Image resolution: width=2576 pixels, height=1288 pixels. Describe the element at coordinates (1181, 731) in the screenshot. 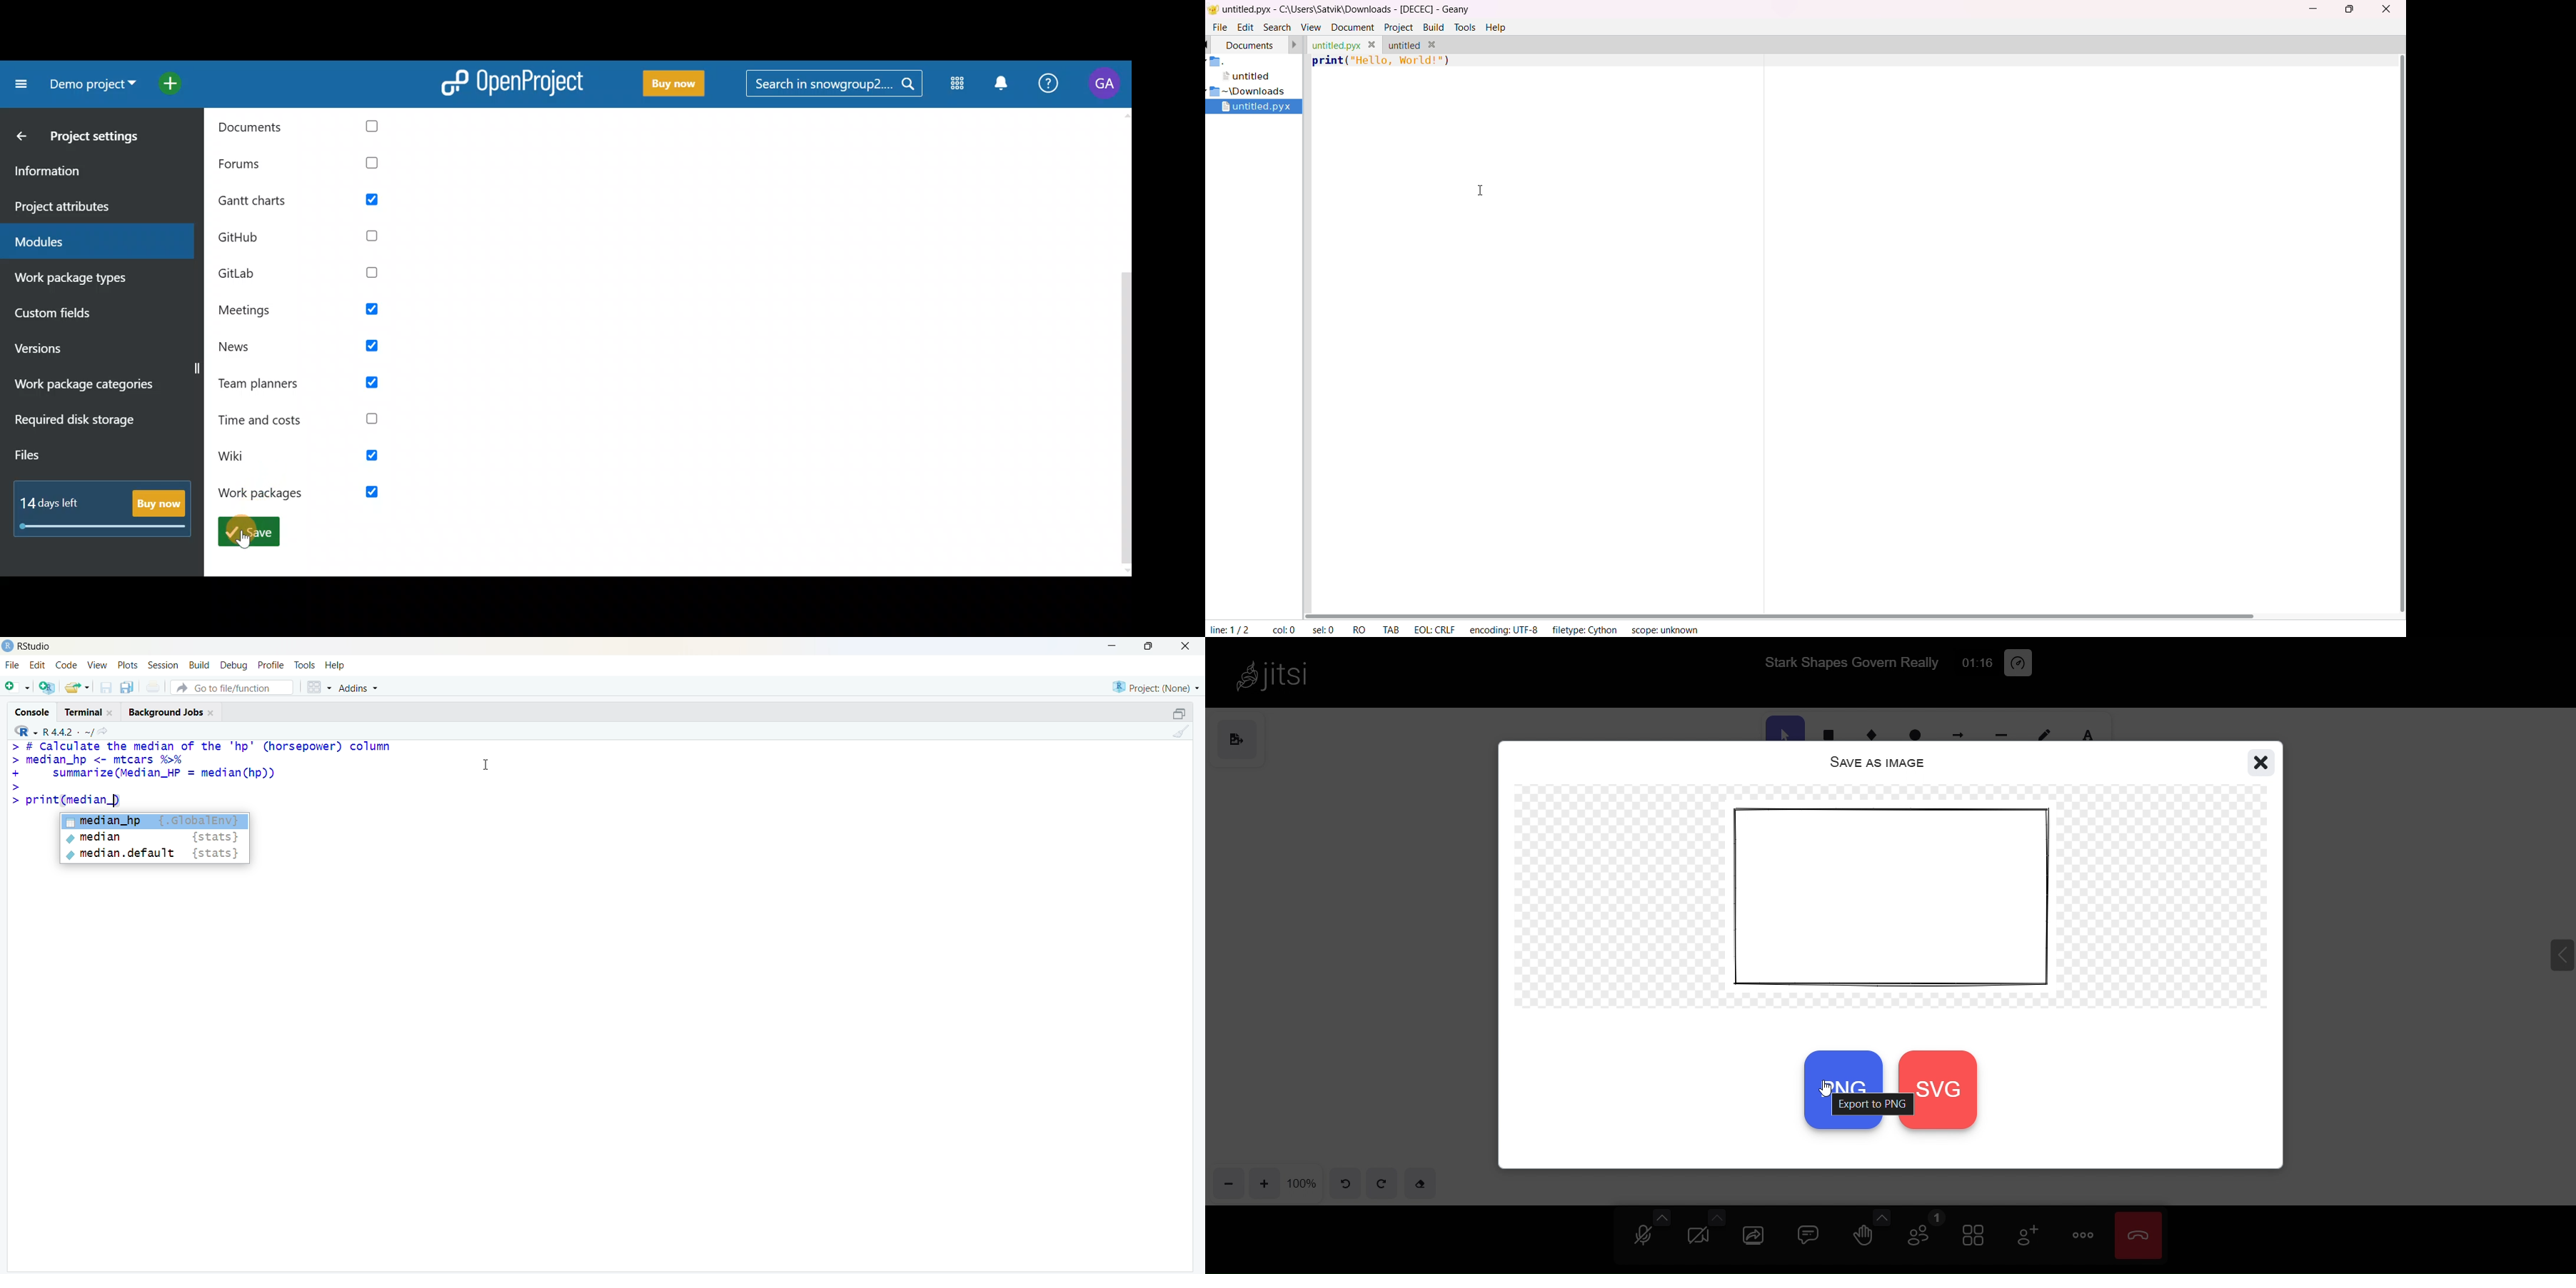

I see `clean` at that location.